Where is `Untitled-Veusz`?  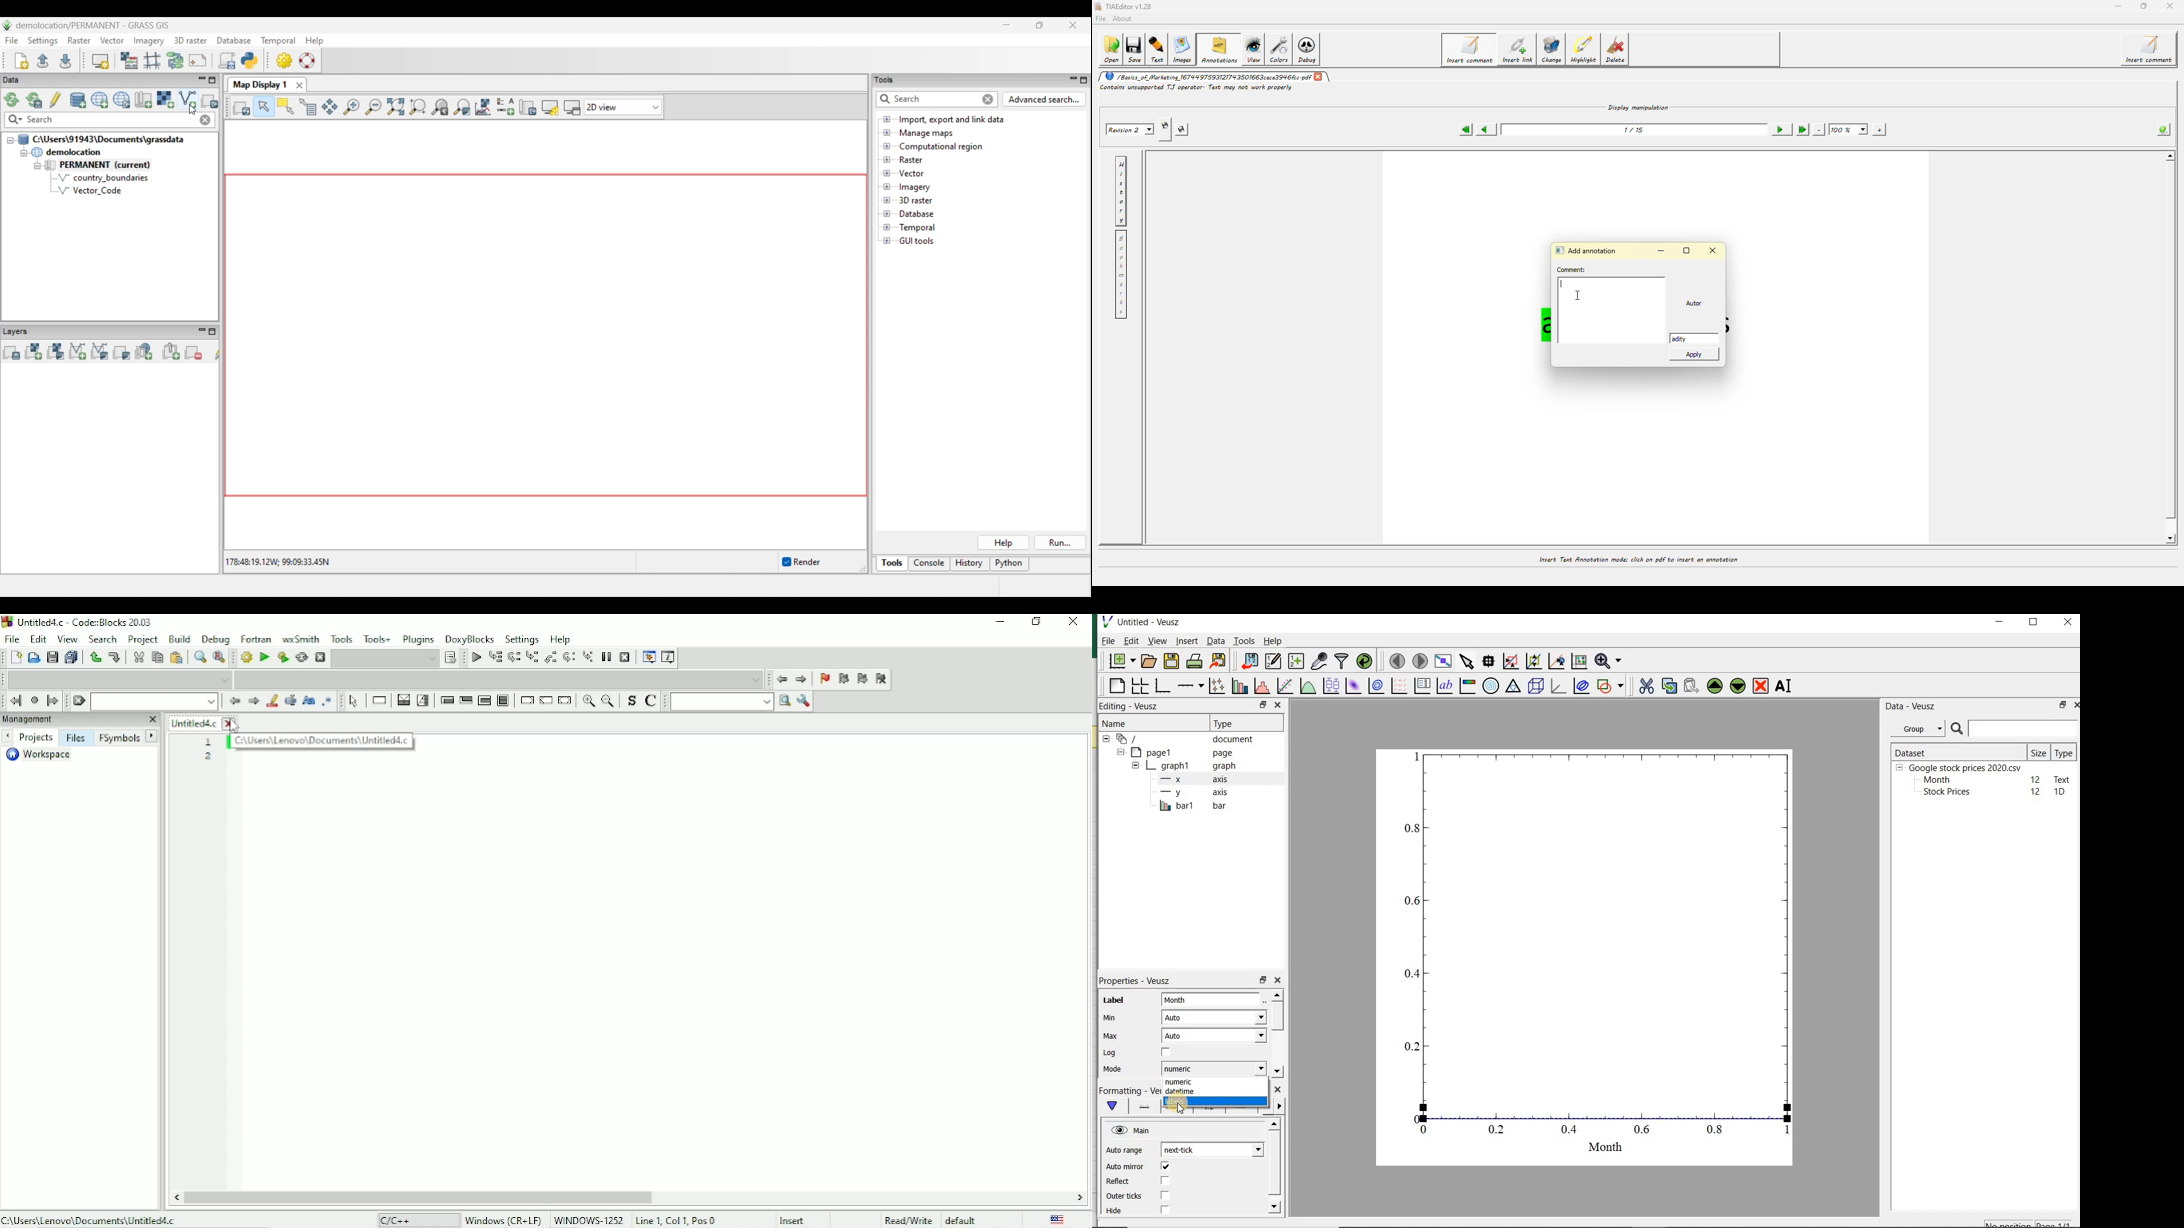
Untitled-Veusz is located at coordinates (1147, 623).